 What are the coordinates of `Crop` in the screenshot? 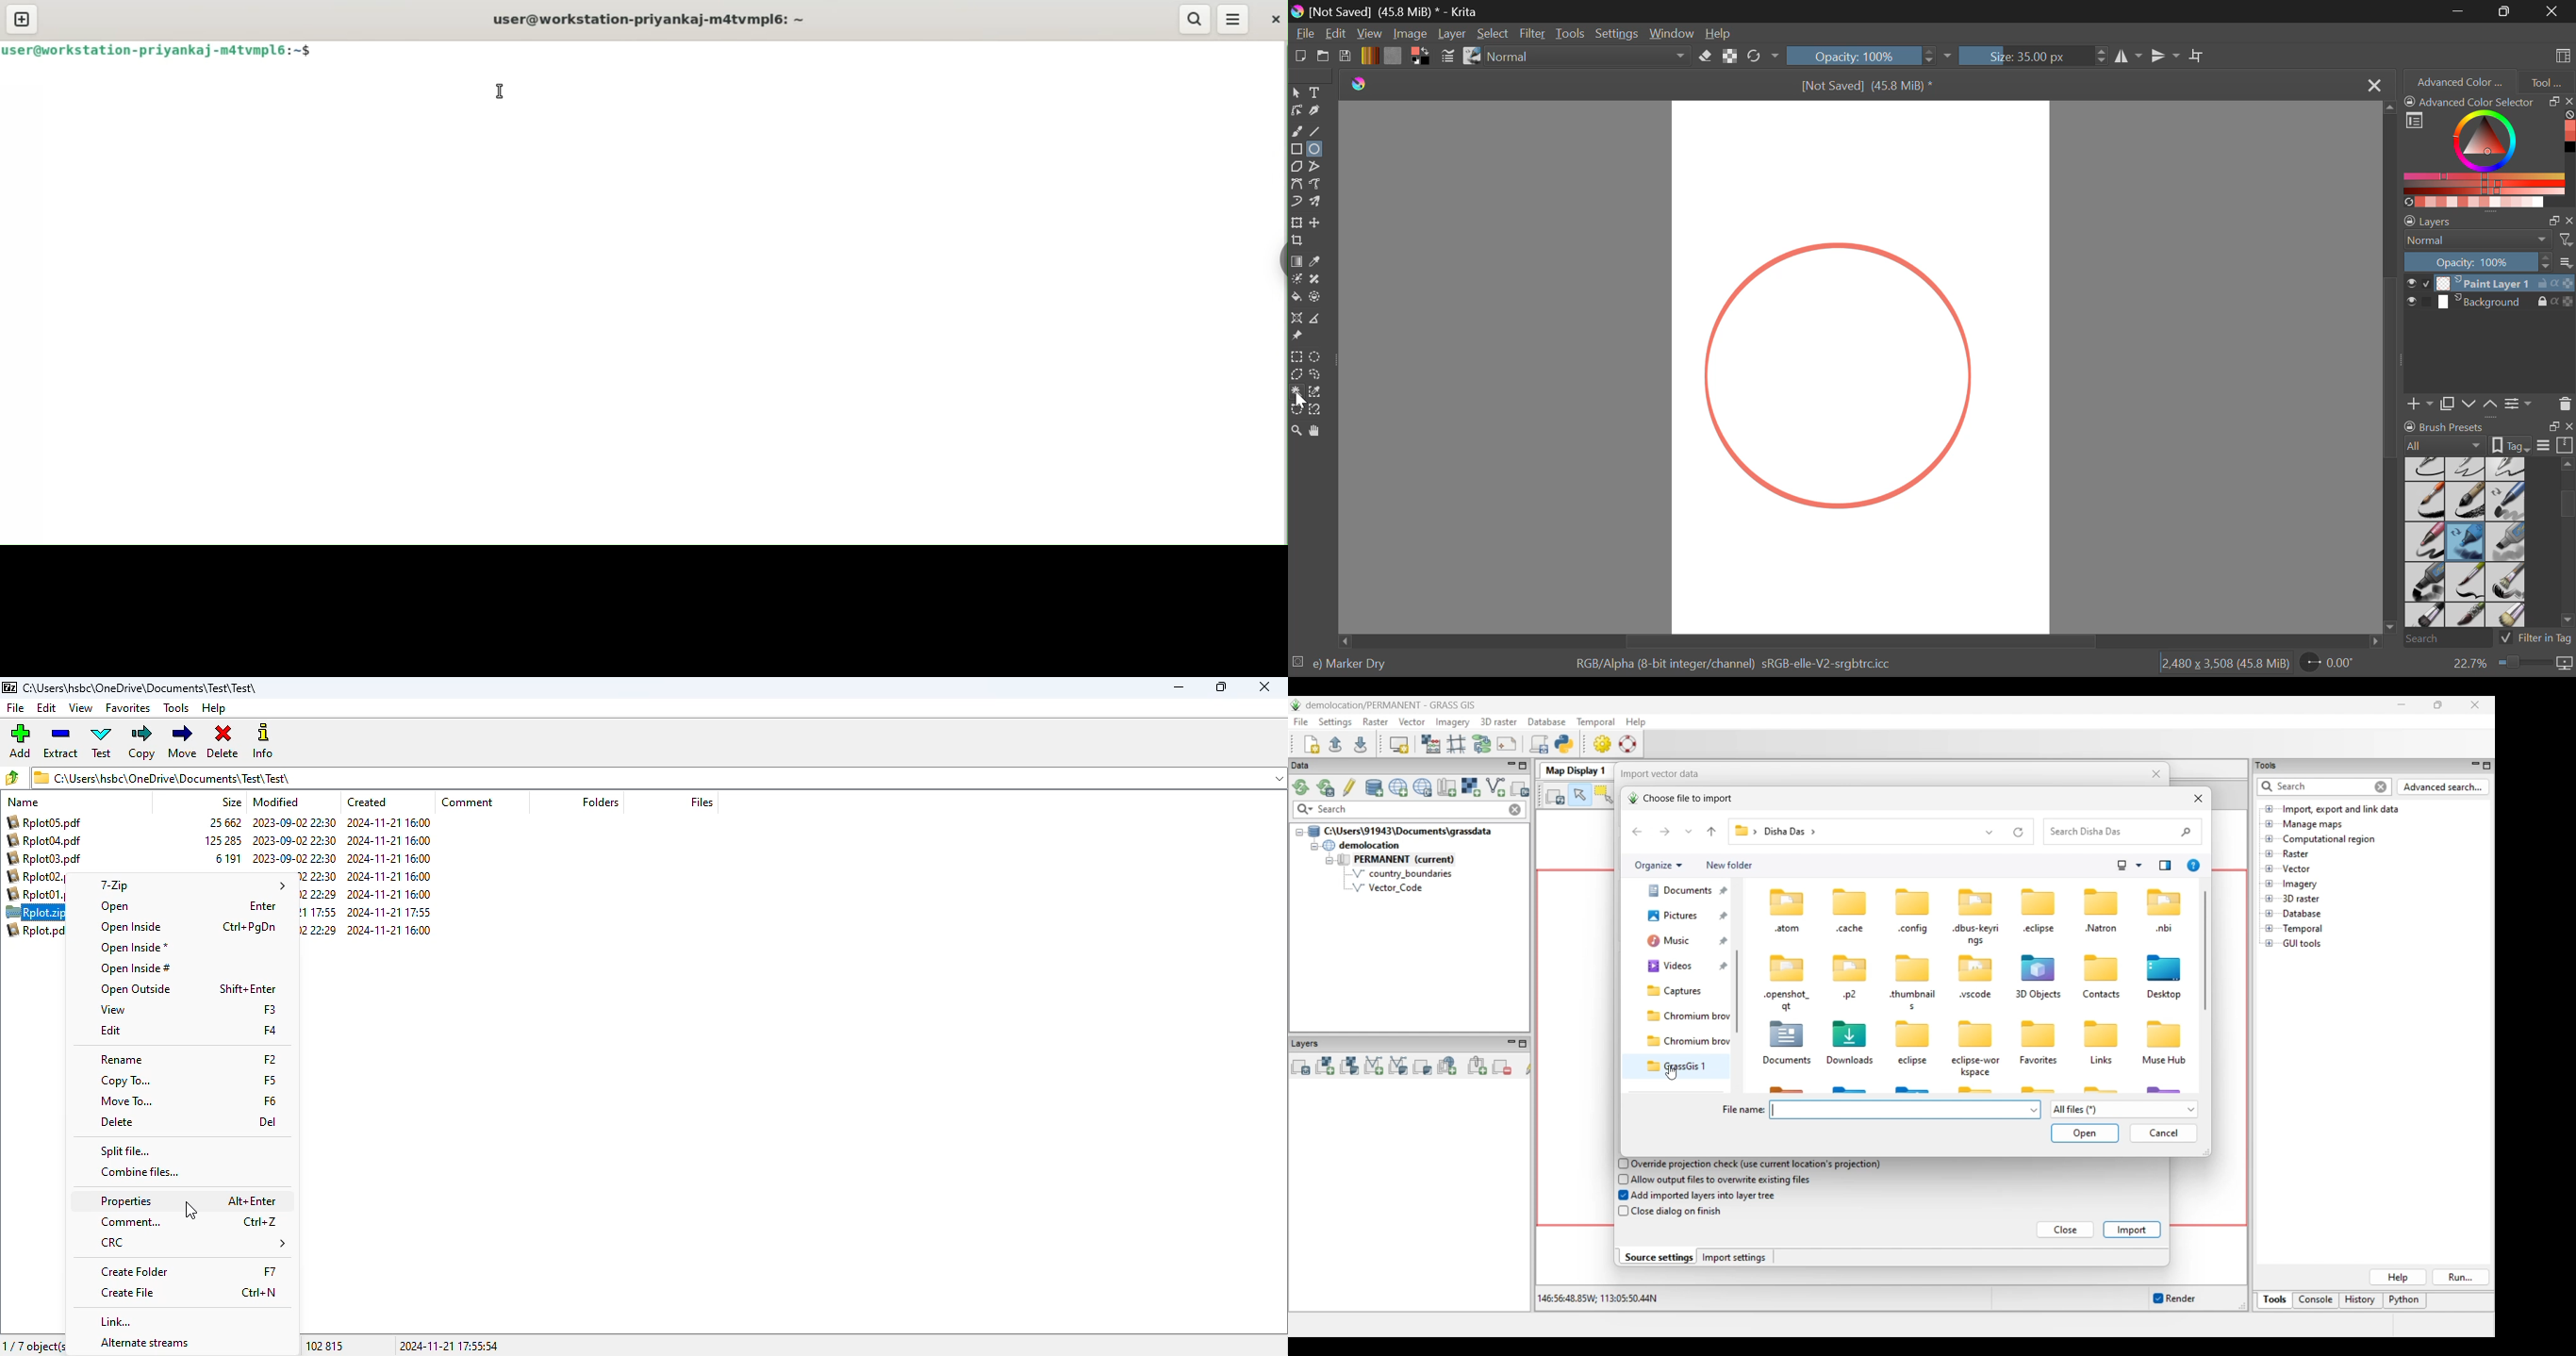 It's located at (2198, 56).